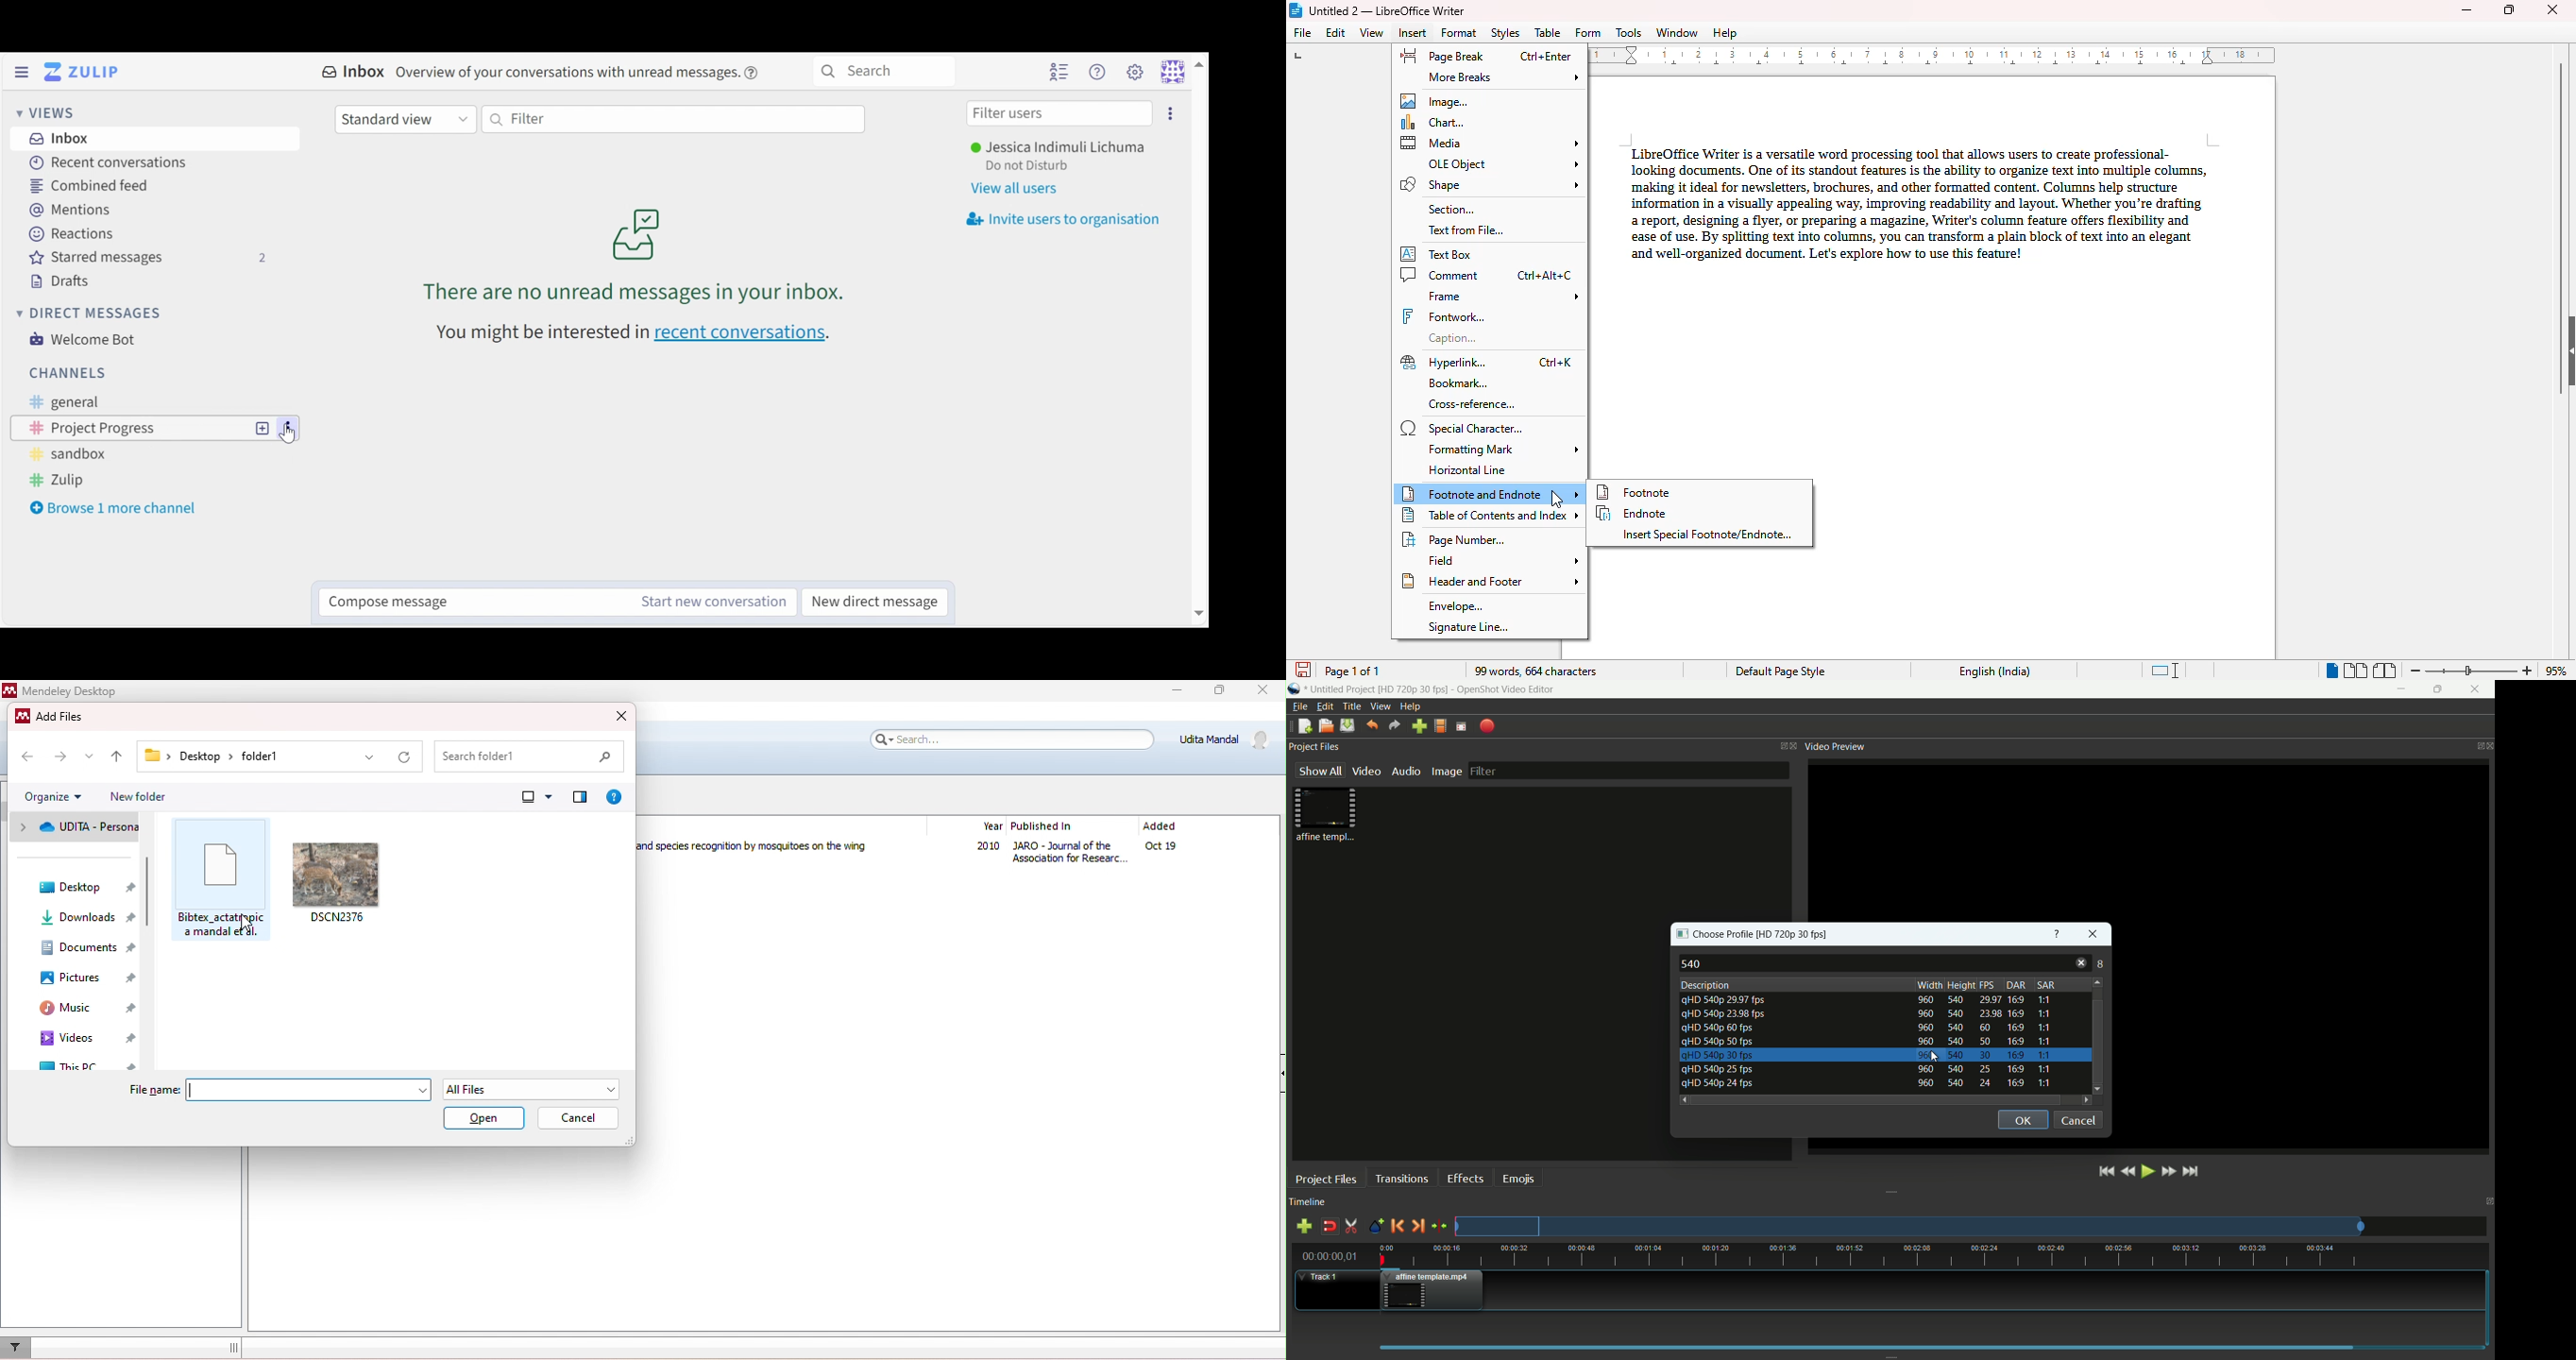  I want to click on minimize , so click(1175, 691).